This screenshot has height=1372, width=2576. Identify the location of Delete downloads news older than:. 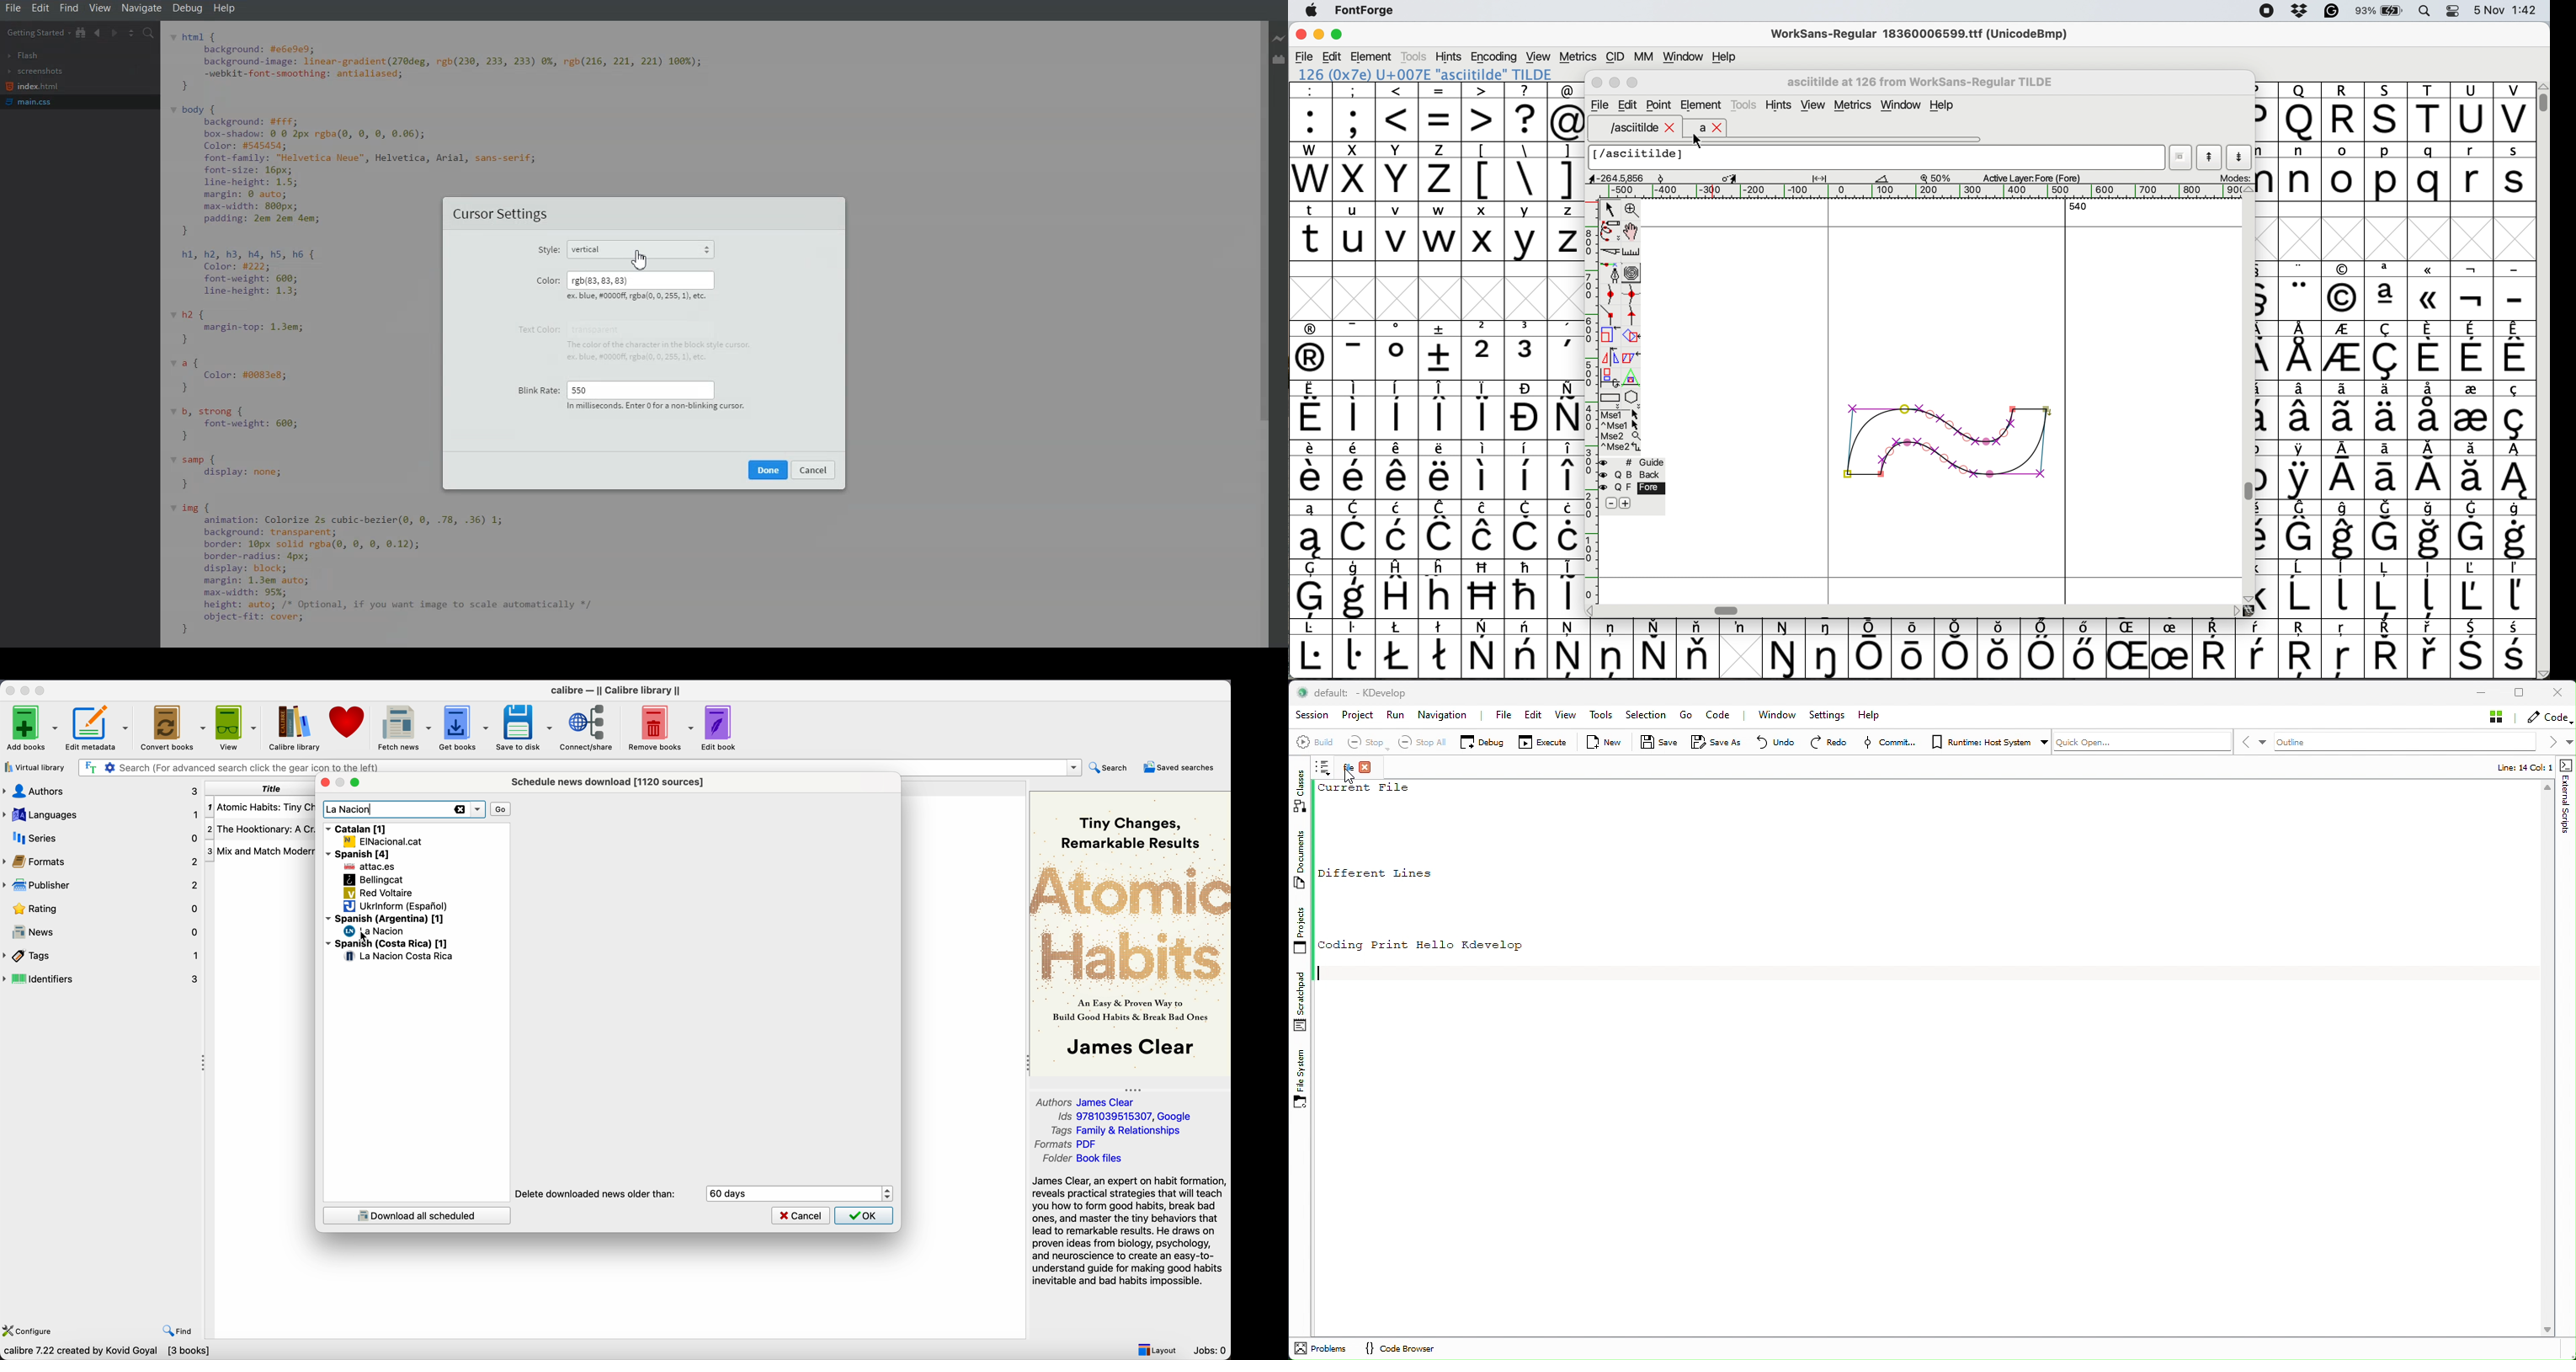
(596, 1194).